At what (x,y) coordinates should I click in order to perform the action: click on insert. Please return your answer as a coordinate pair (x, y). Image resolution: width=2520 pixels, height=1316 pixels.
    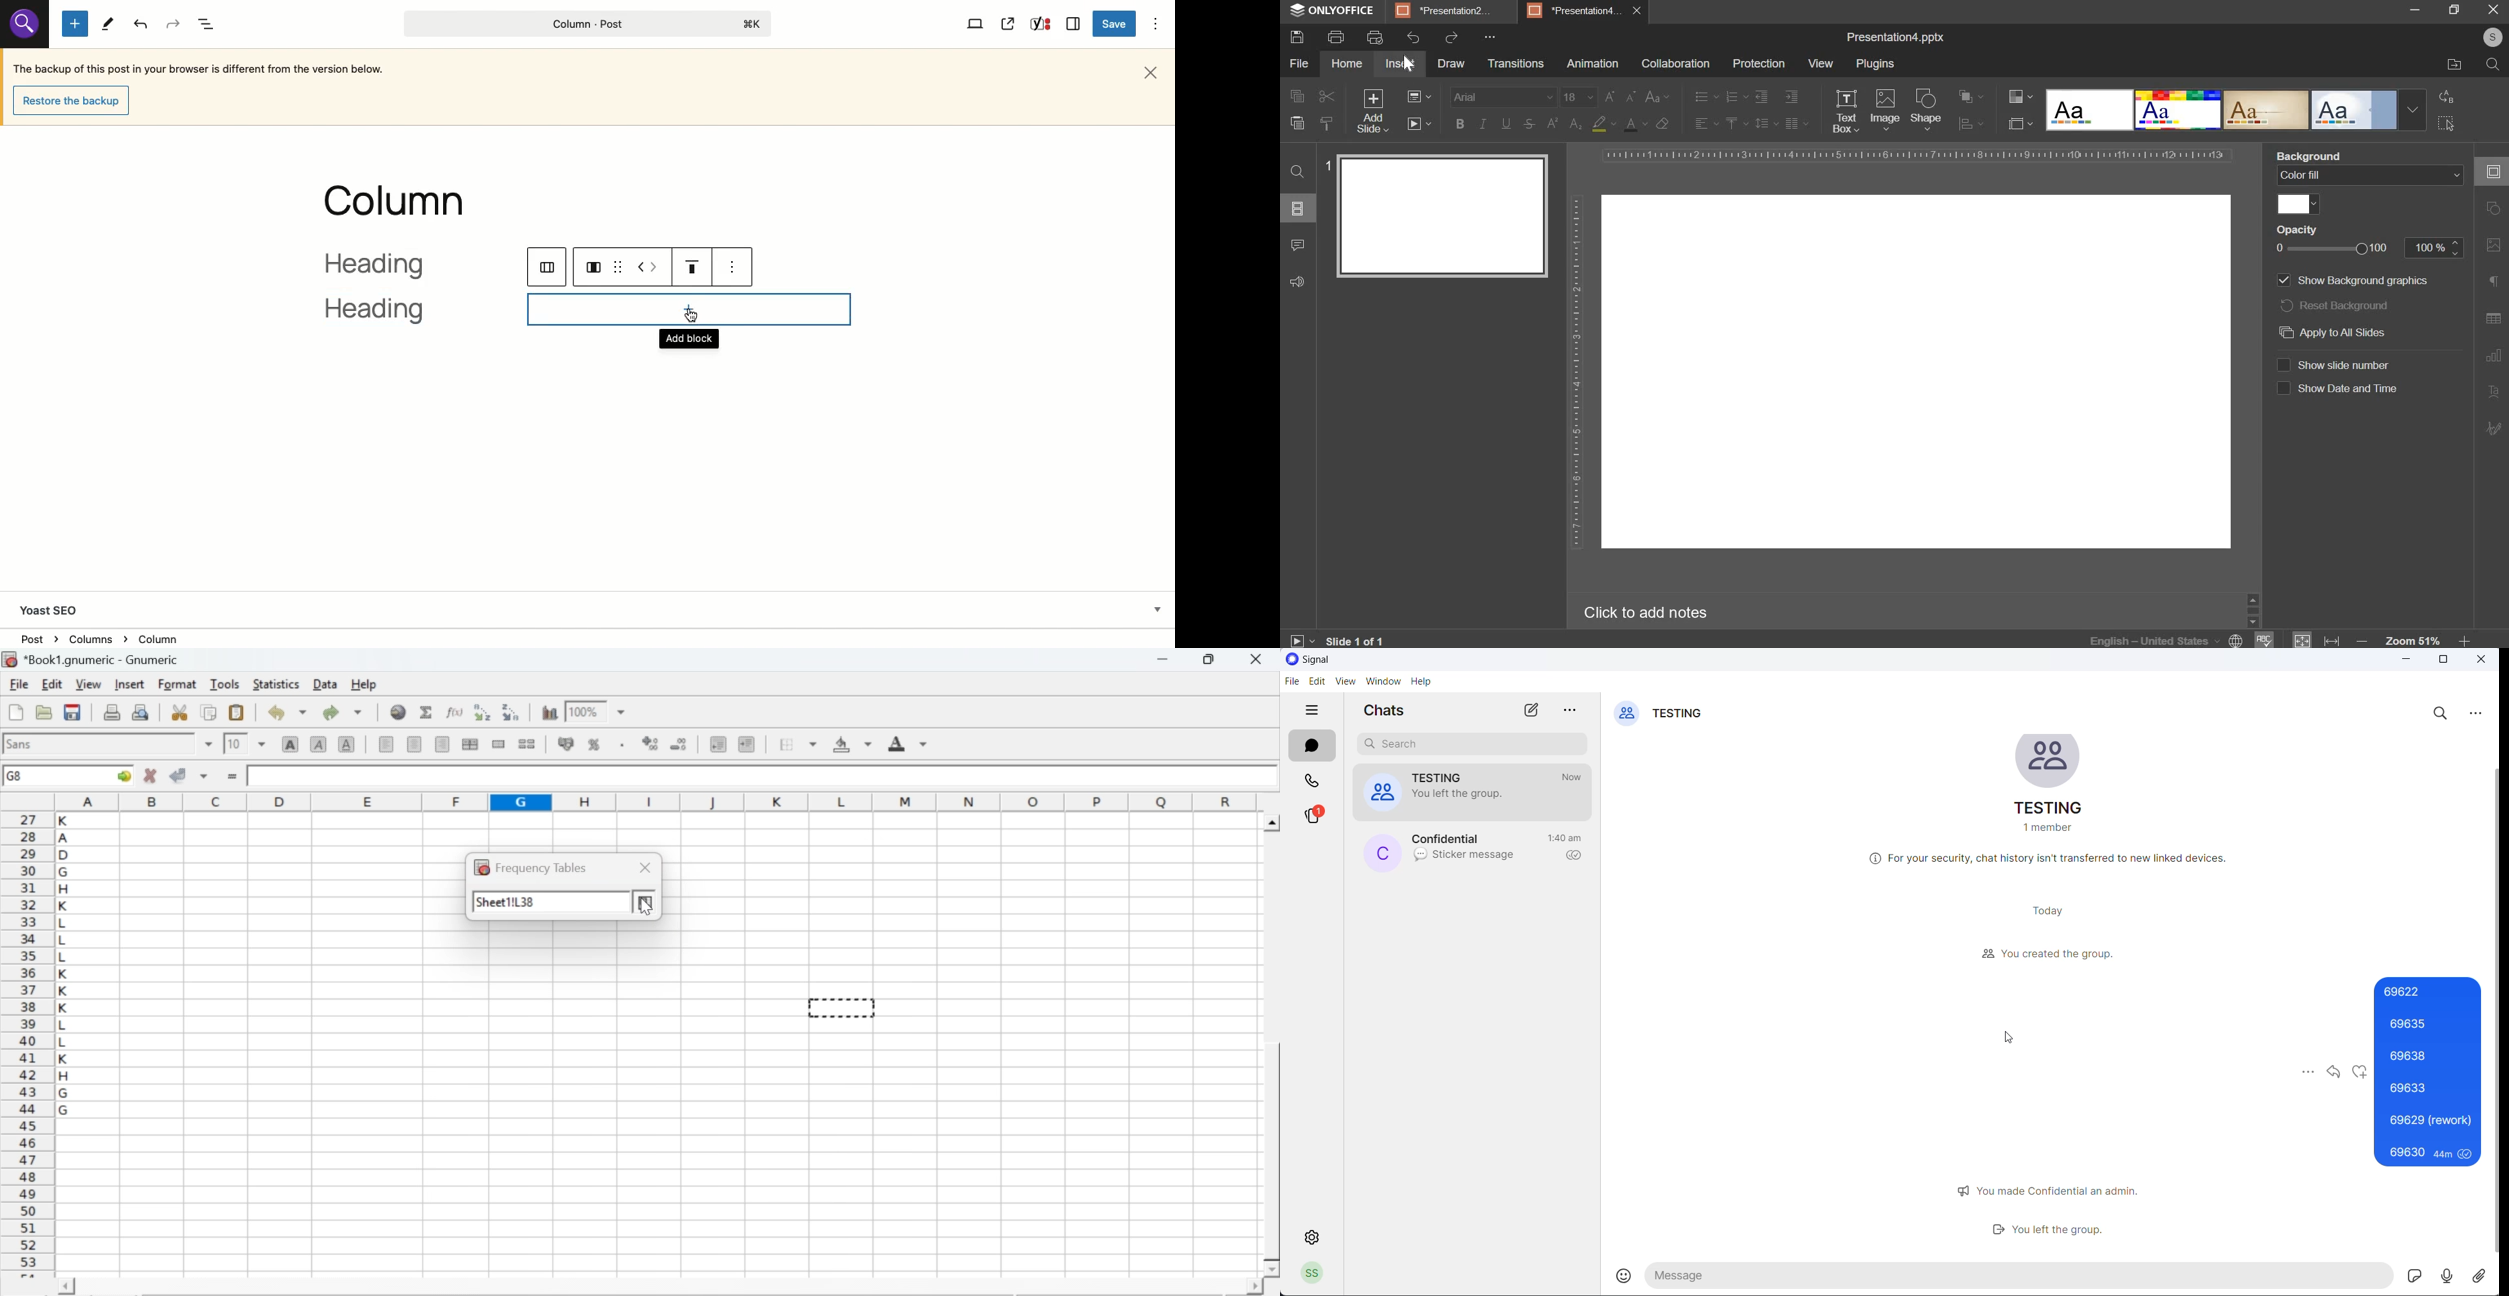
    Looking at the image, I should click on (128, 683).